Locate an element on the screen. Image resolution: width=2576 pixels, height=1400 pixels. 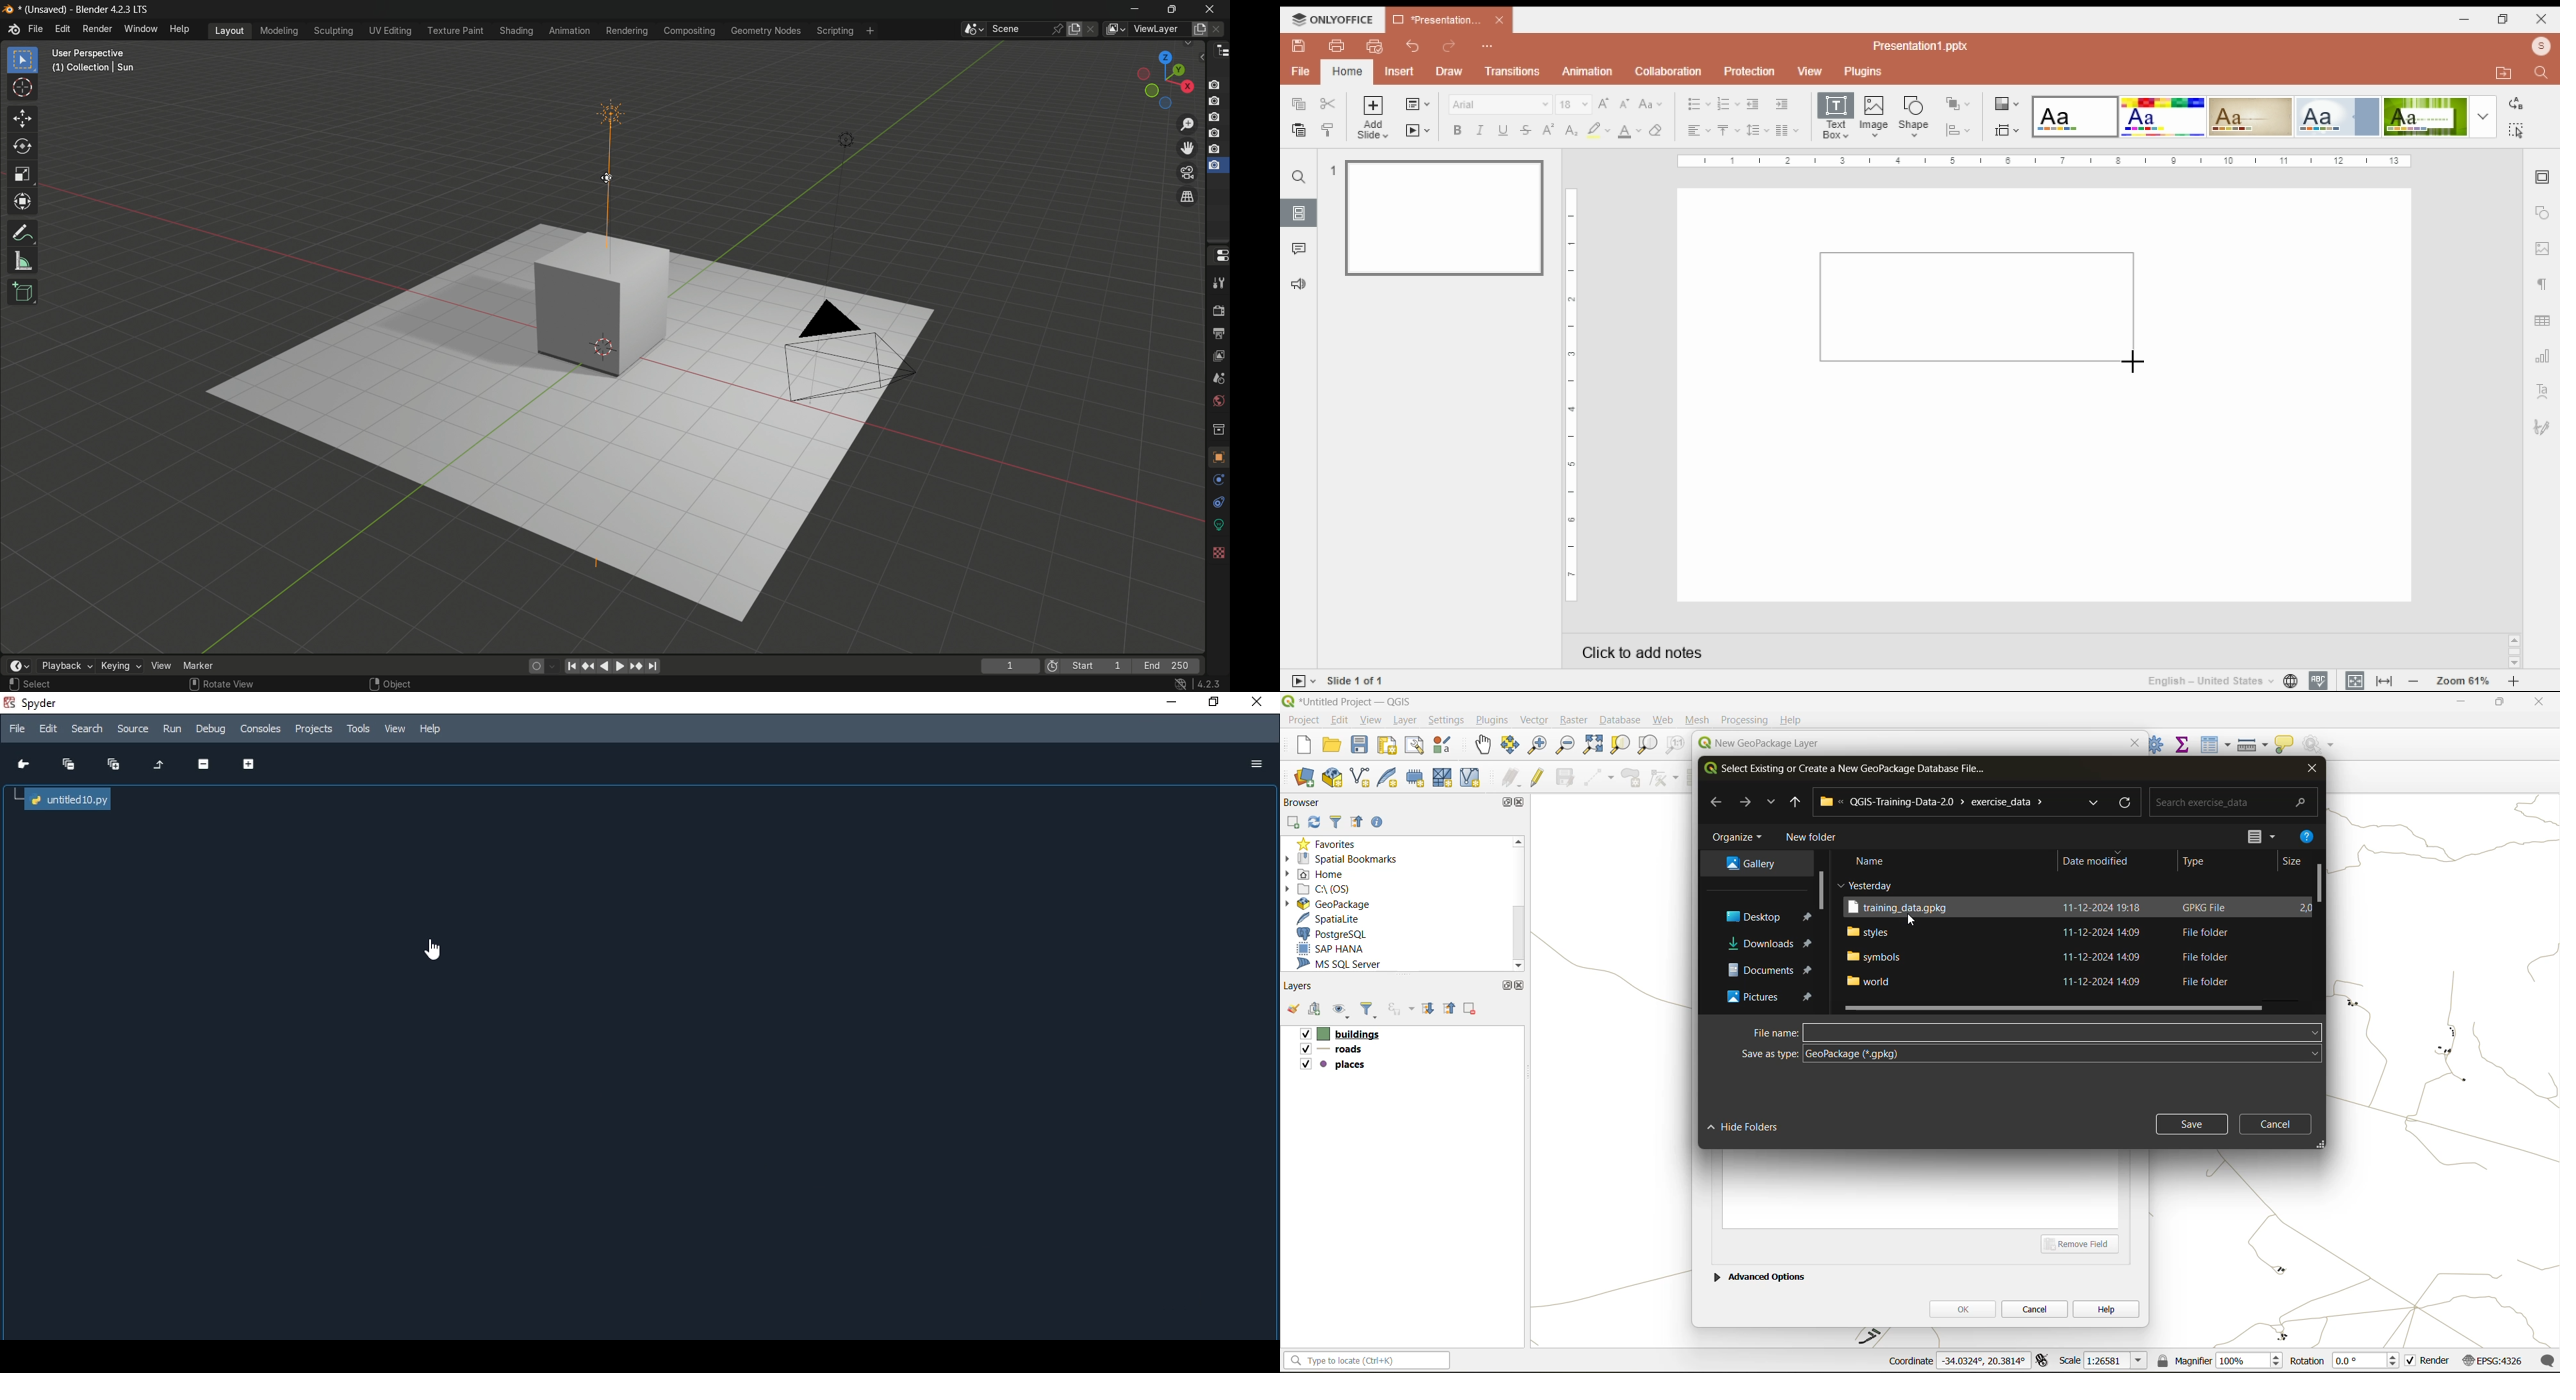
options is located at coordinates (1257, 766).